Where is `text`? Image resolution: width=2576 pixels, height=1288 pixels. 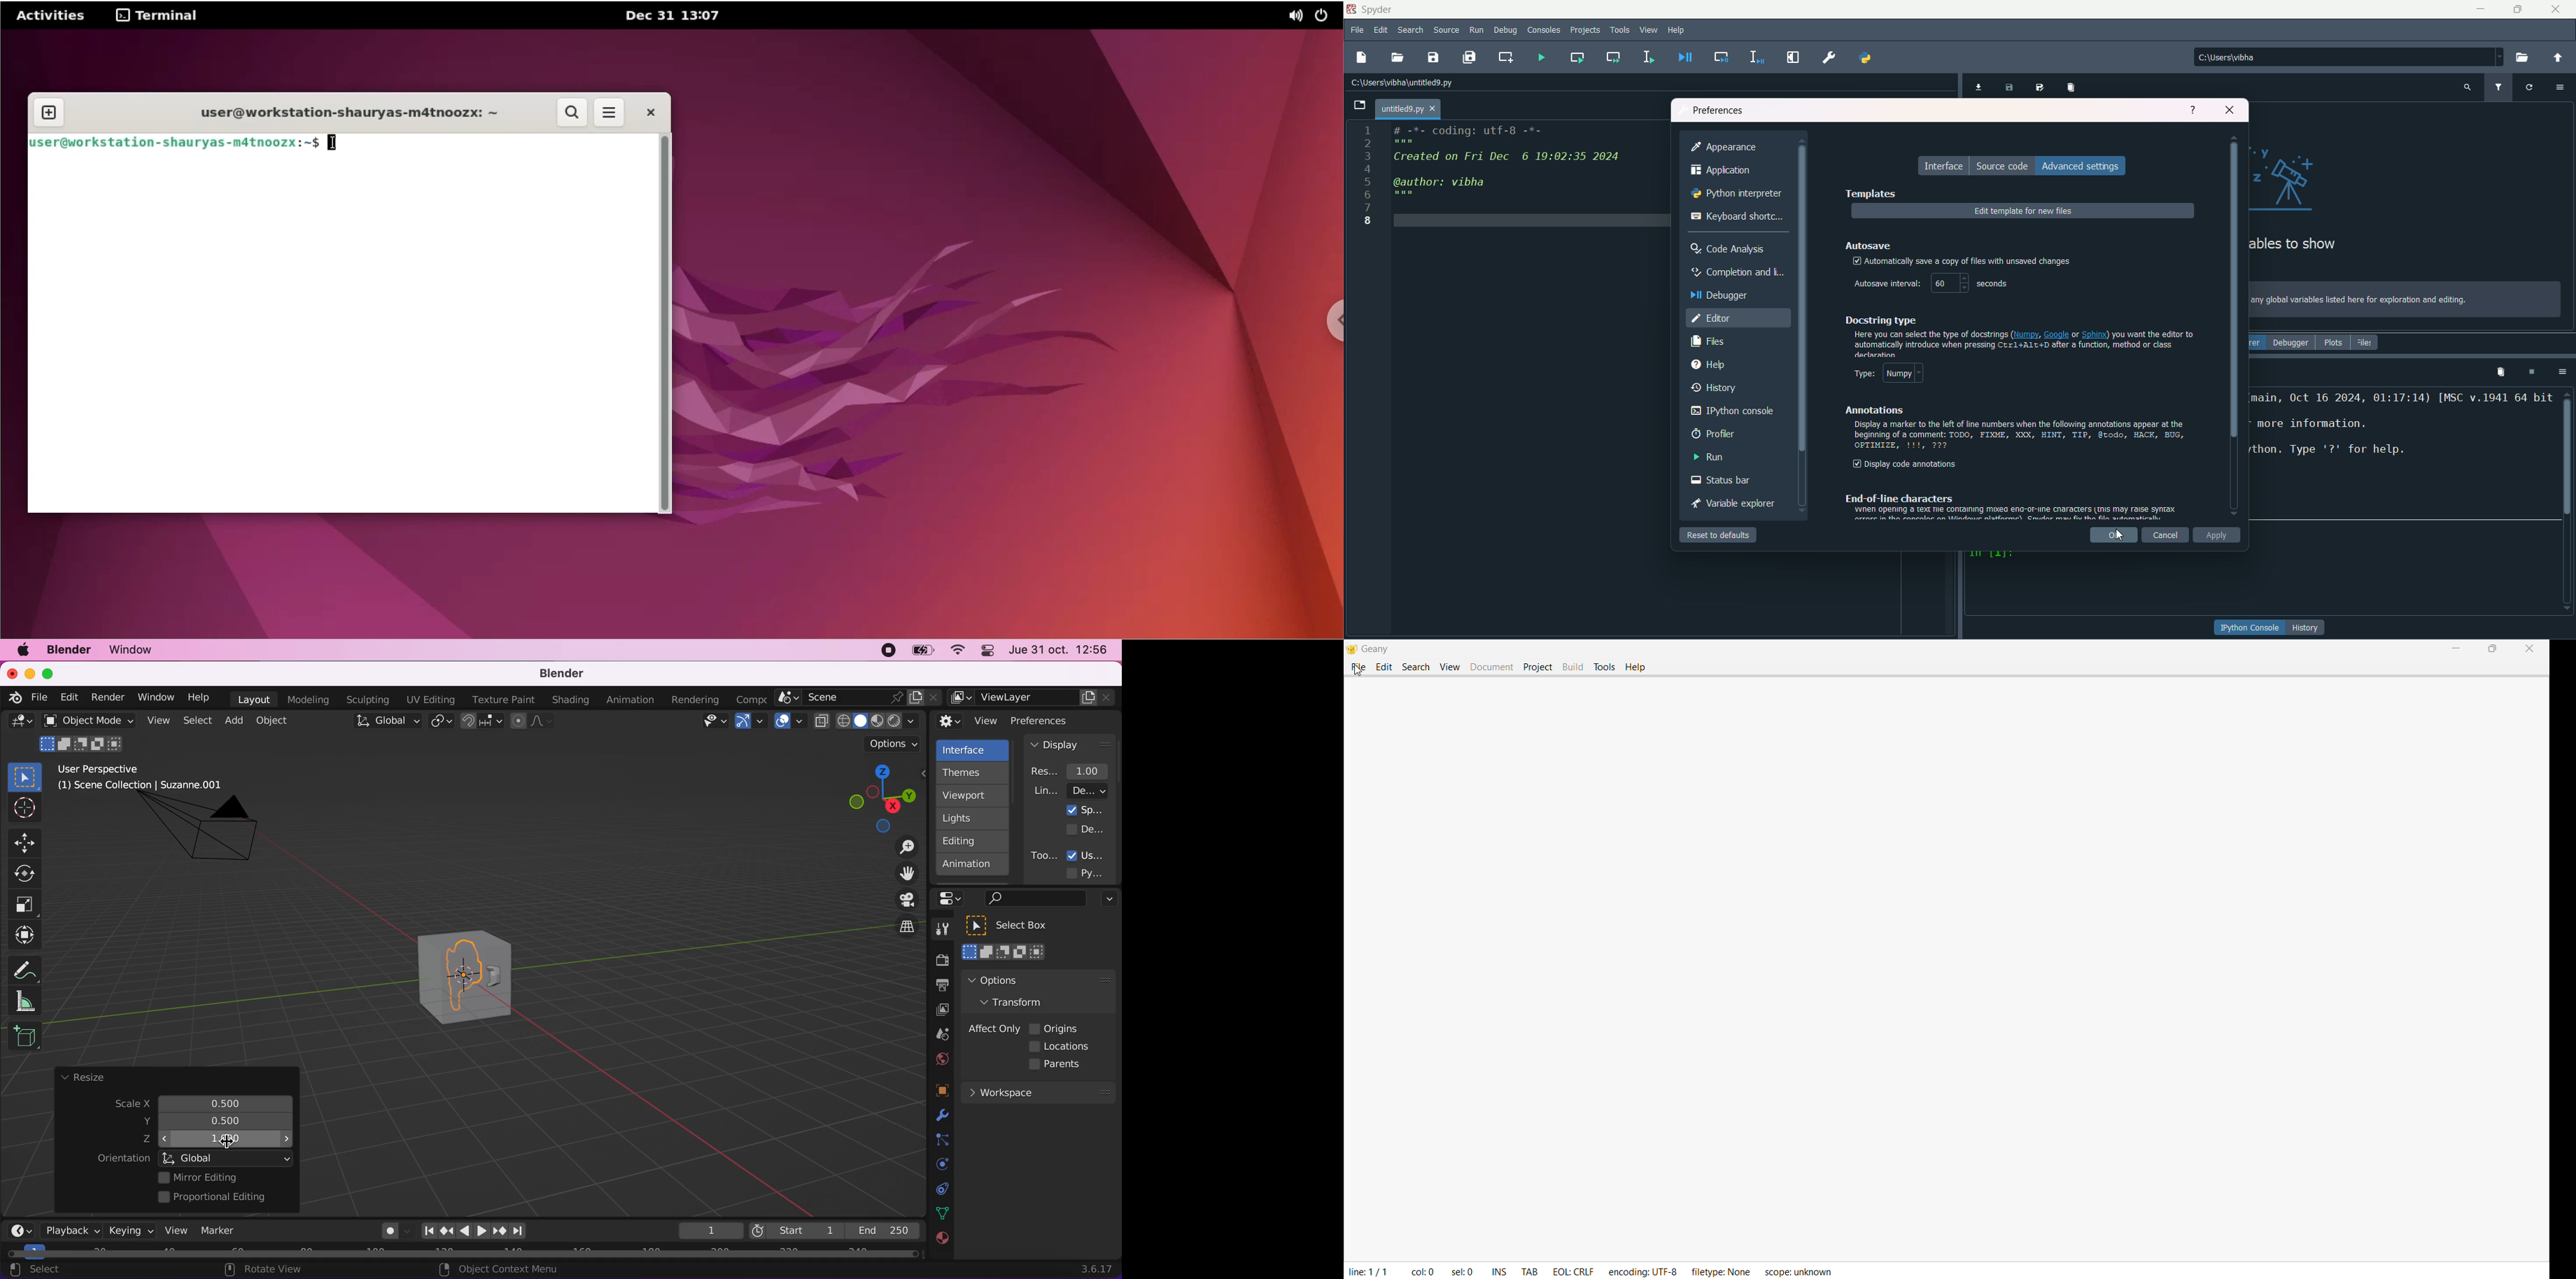 text is located at coordinates (2021, 437).